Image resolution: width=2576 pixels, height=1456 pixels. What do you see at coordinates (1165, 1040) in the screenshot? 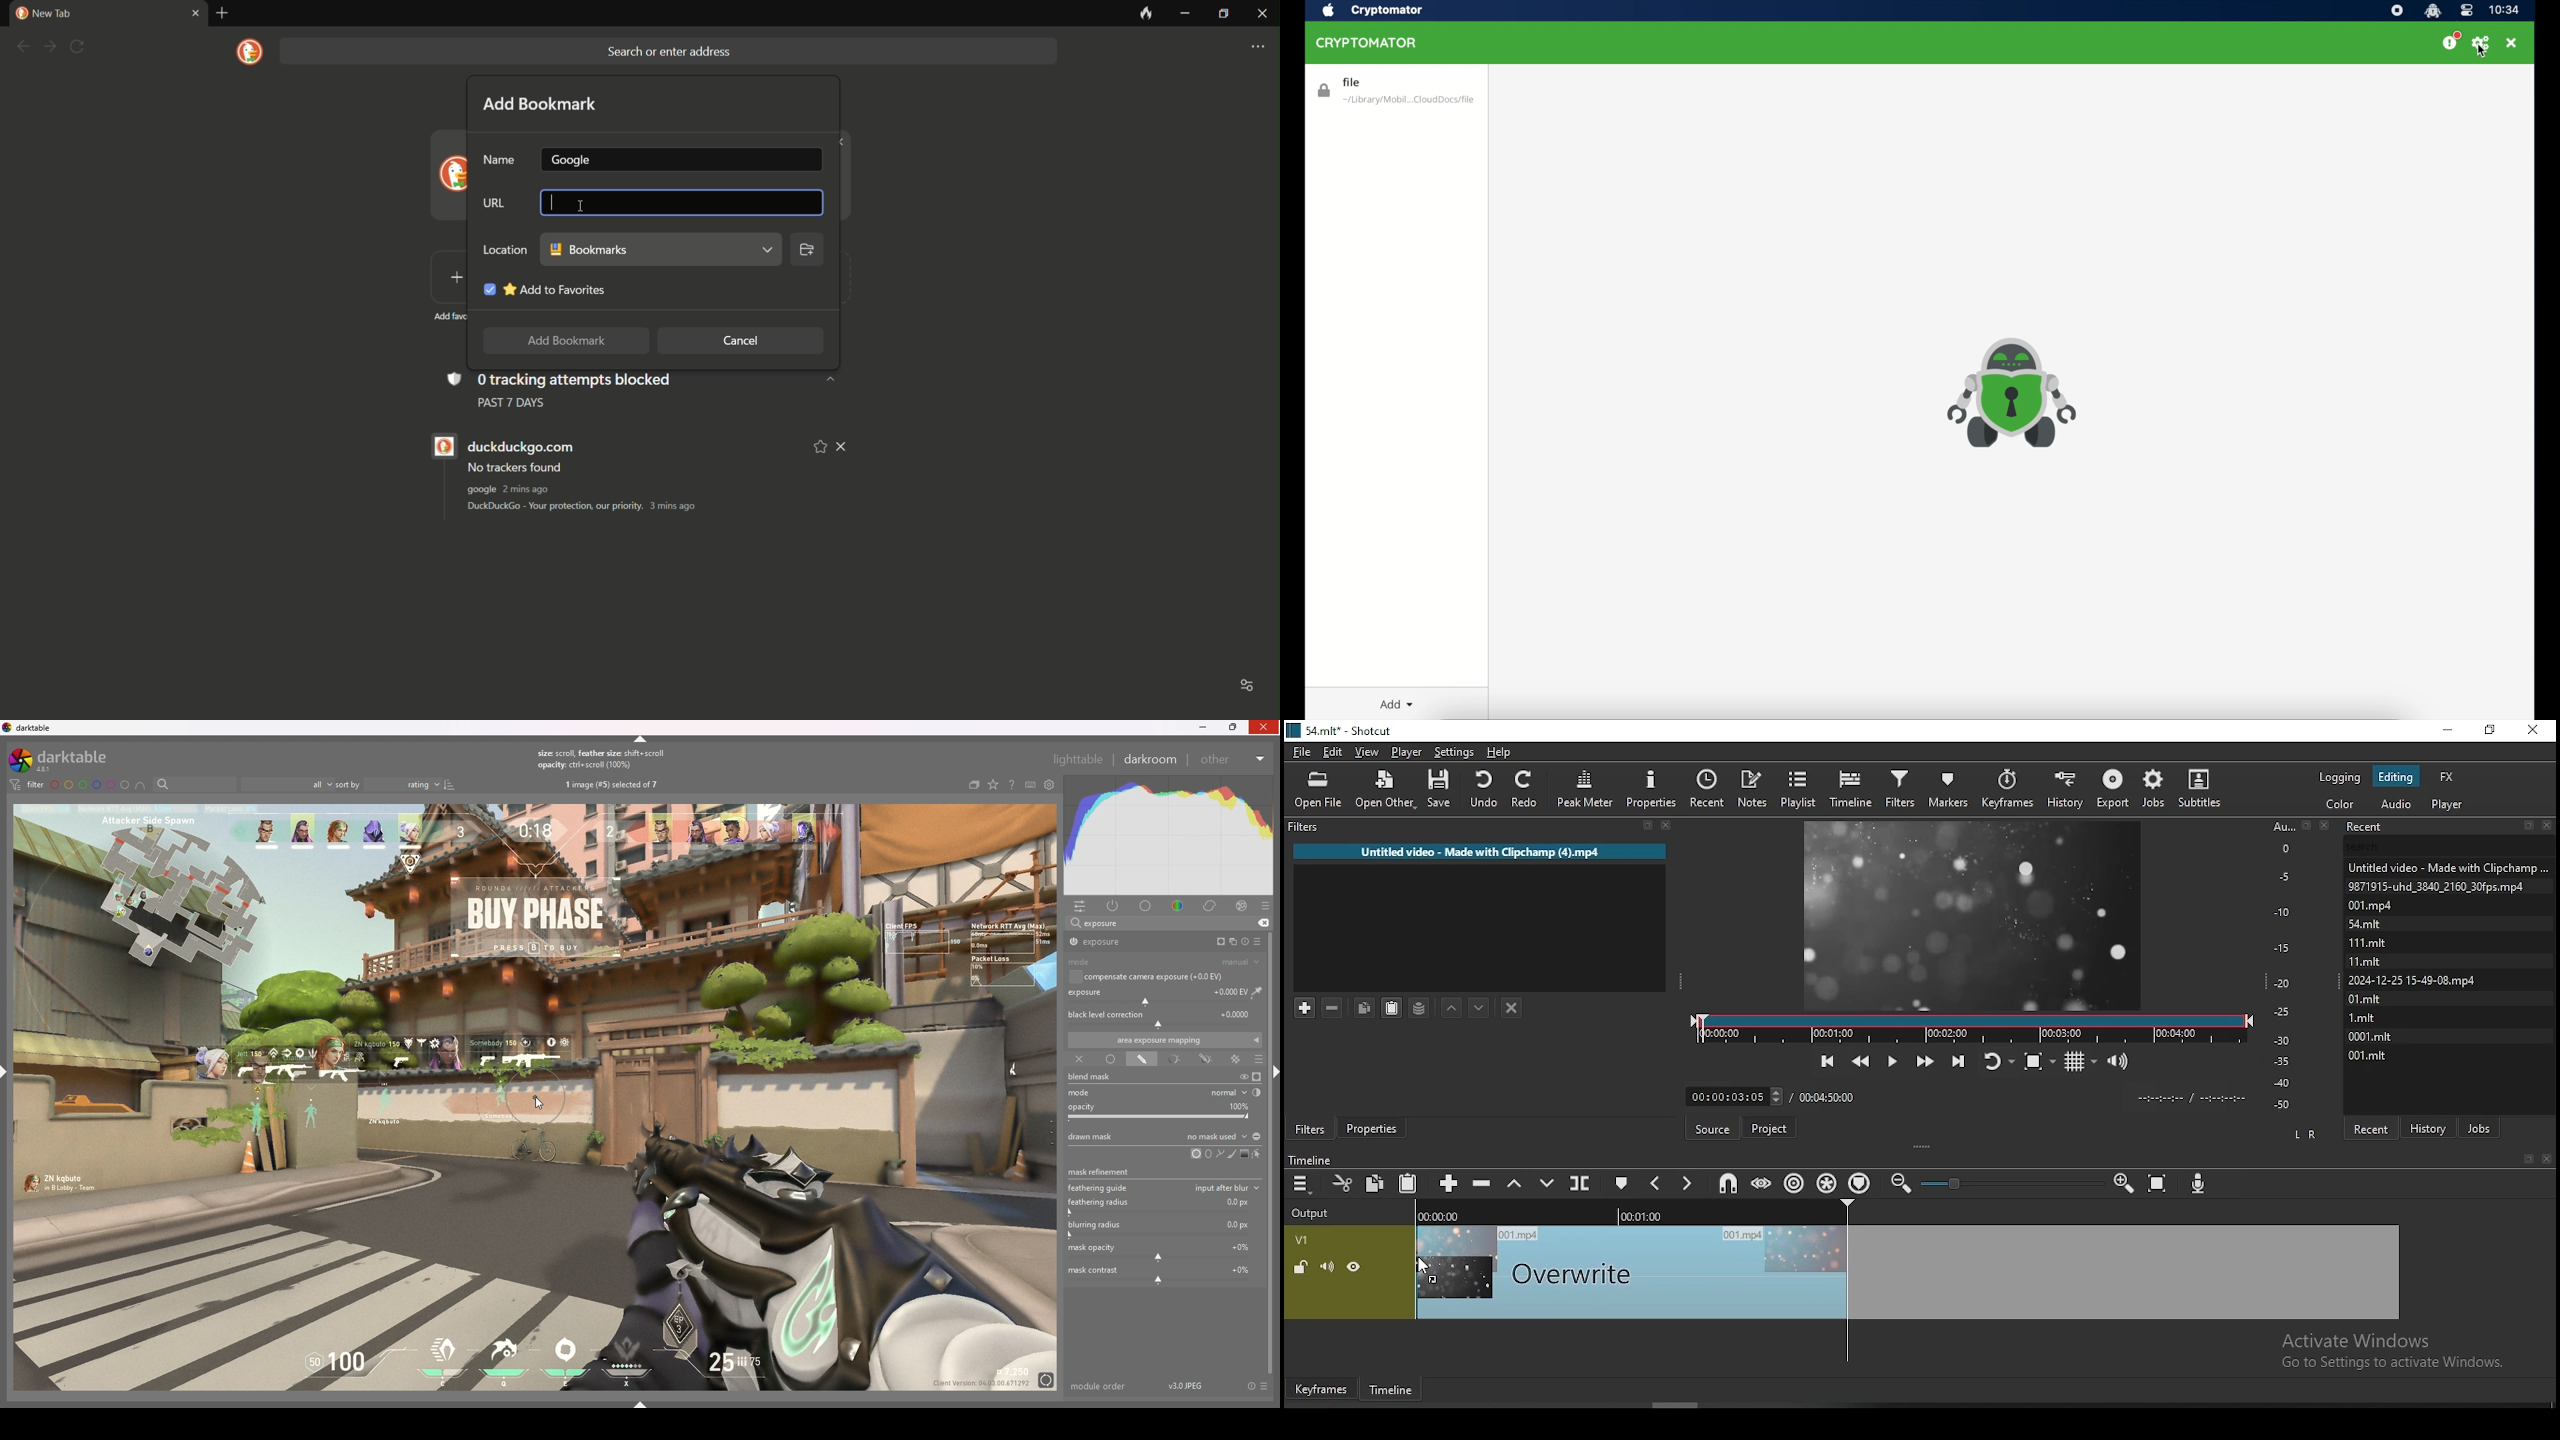
I see `area exposure mapping` at bounding box center [1165, 1040].